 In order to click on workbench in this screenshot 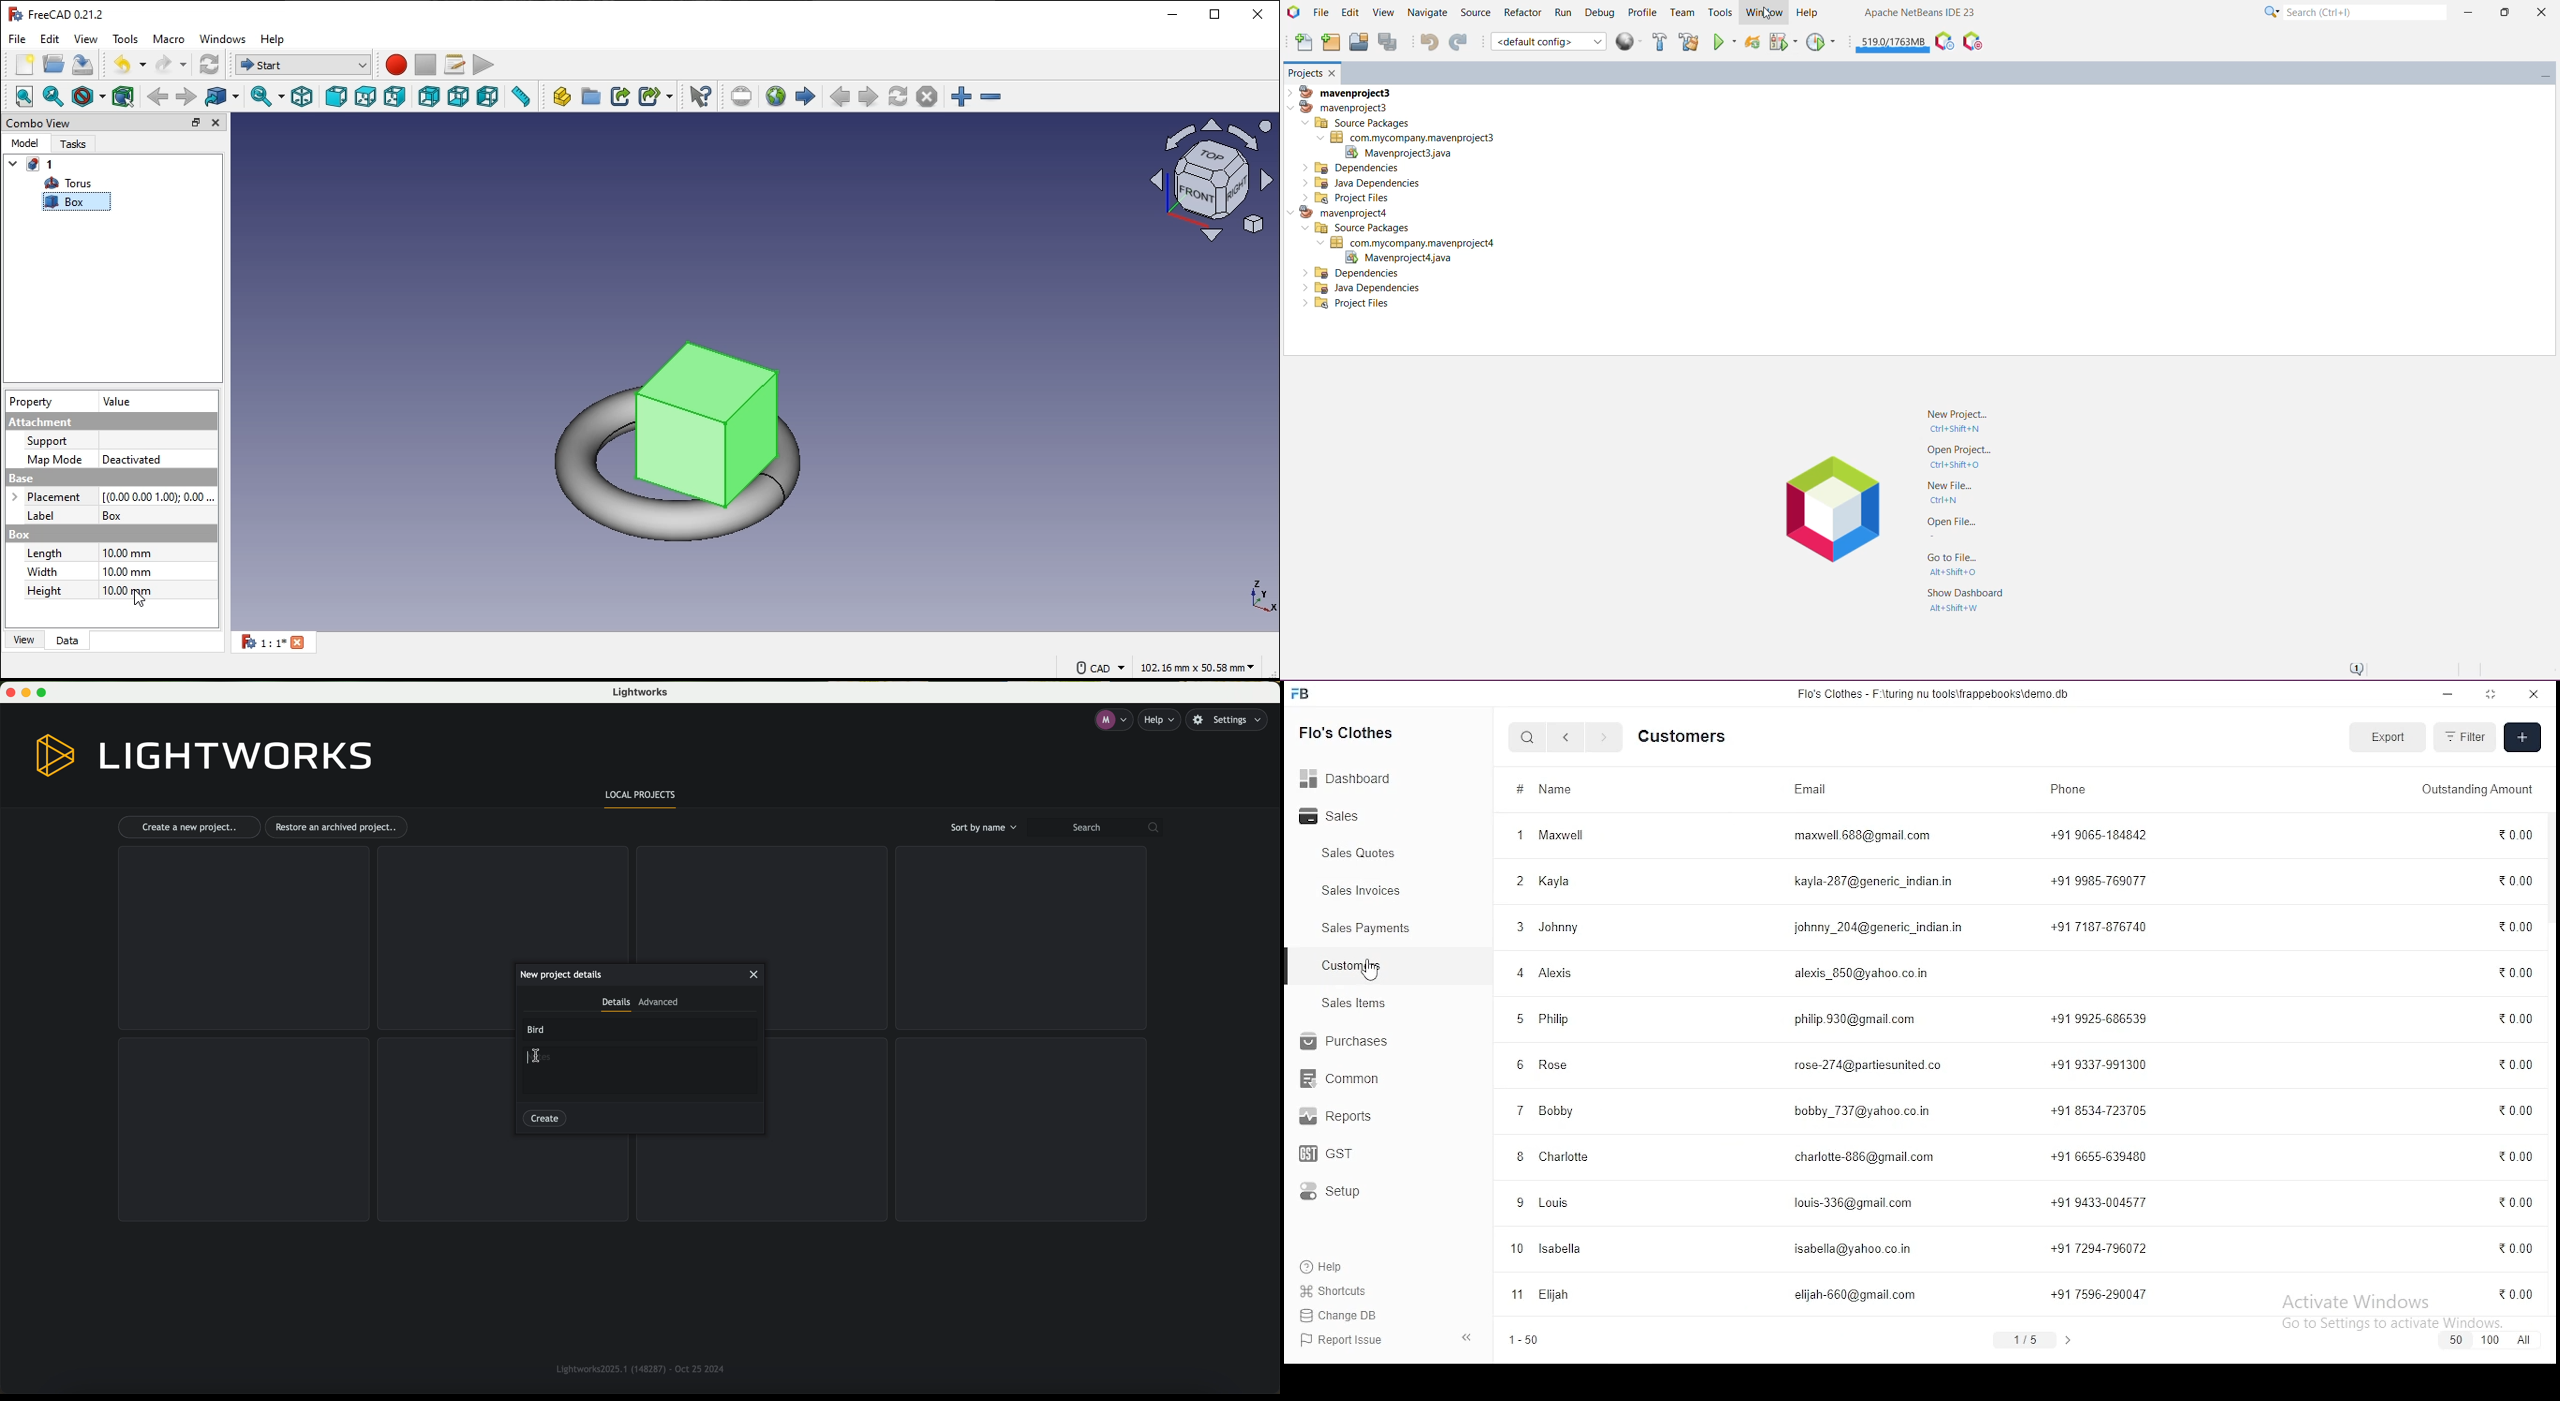, I will do `click(209, 64)`.